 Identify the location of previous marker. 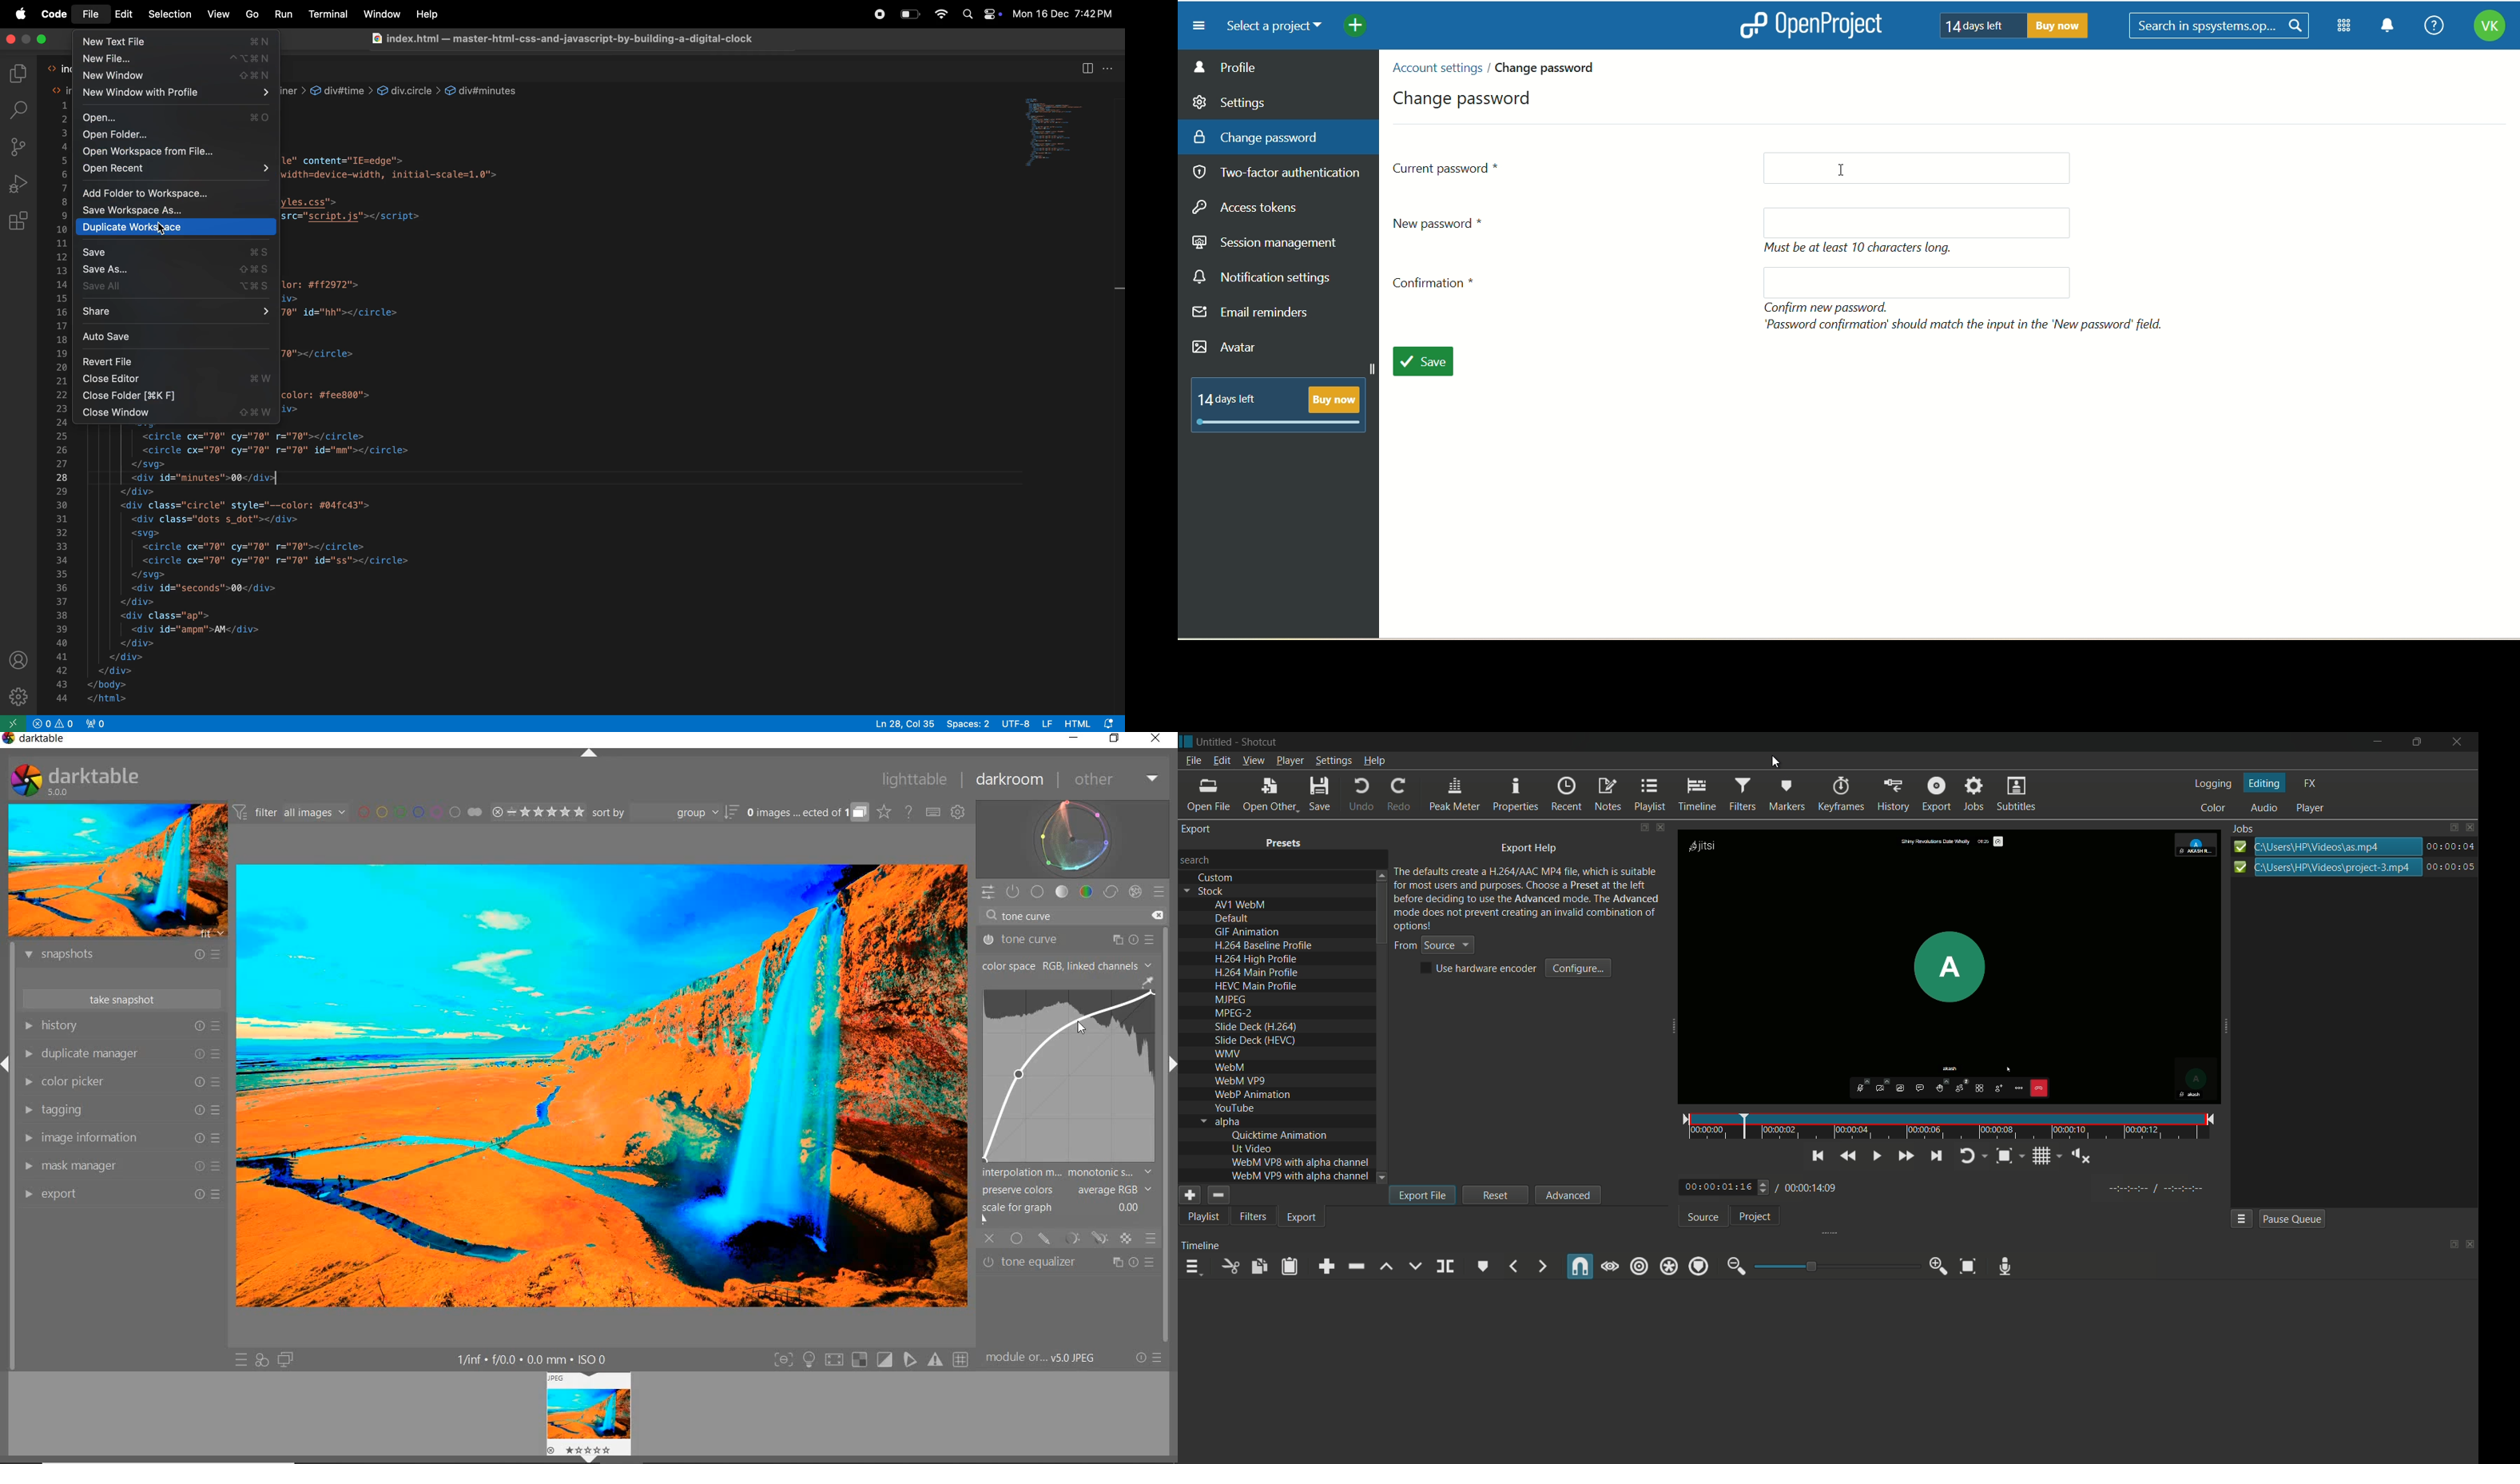
(1512, 1266).